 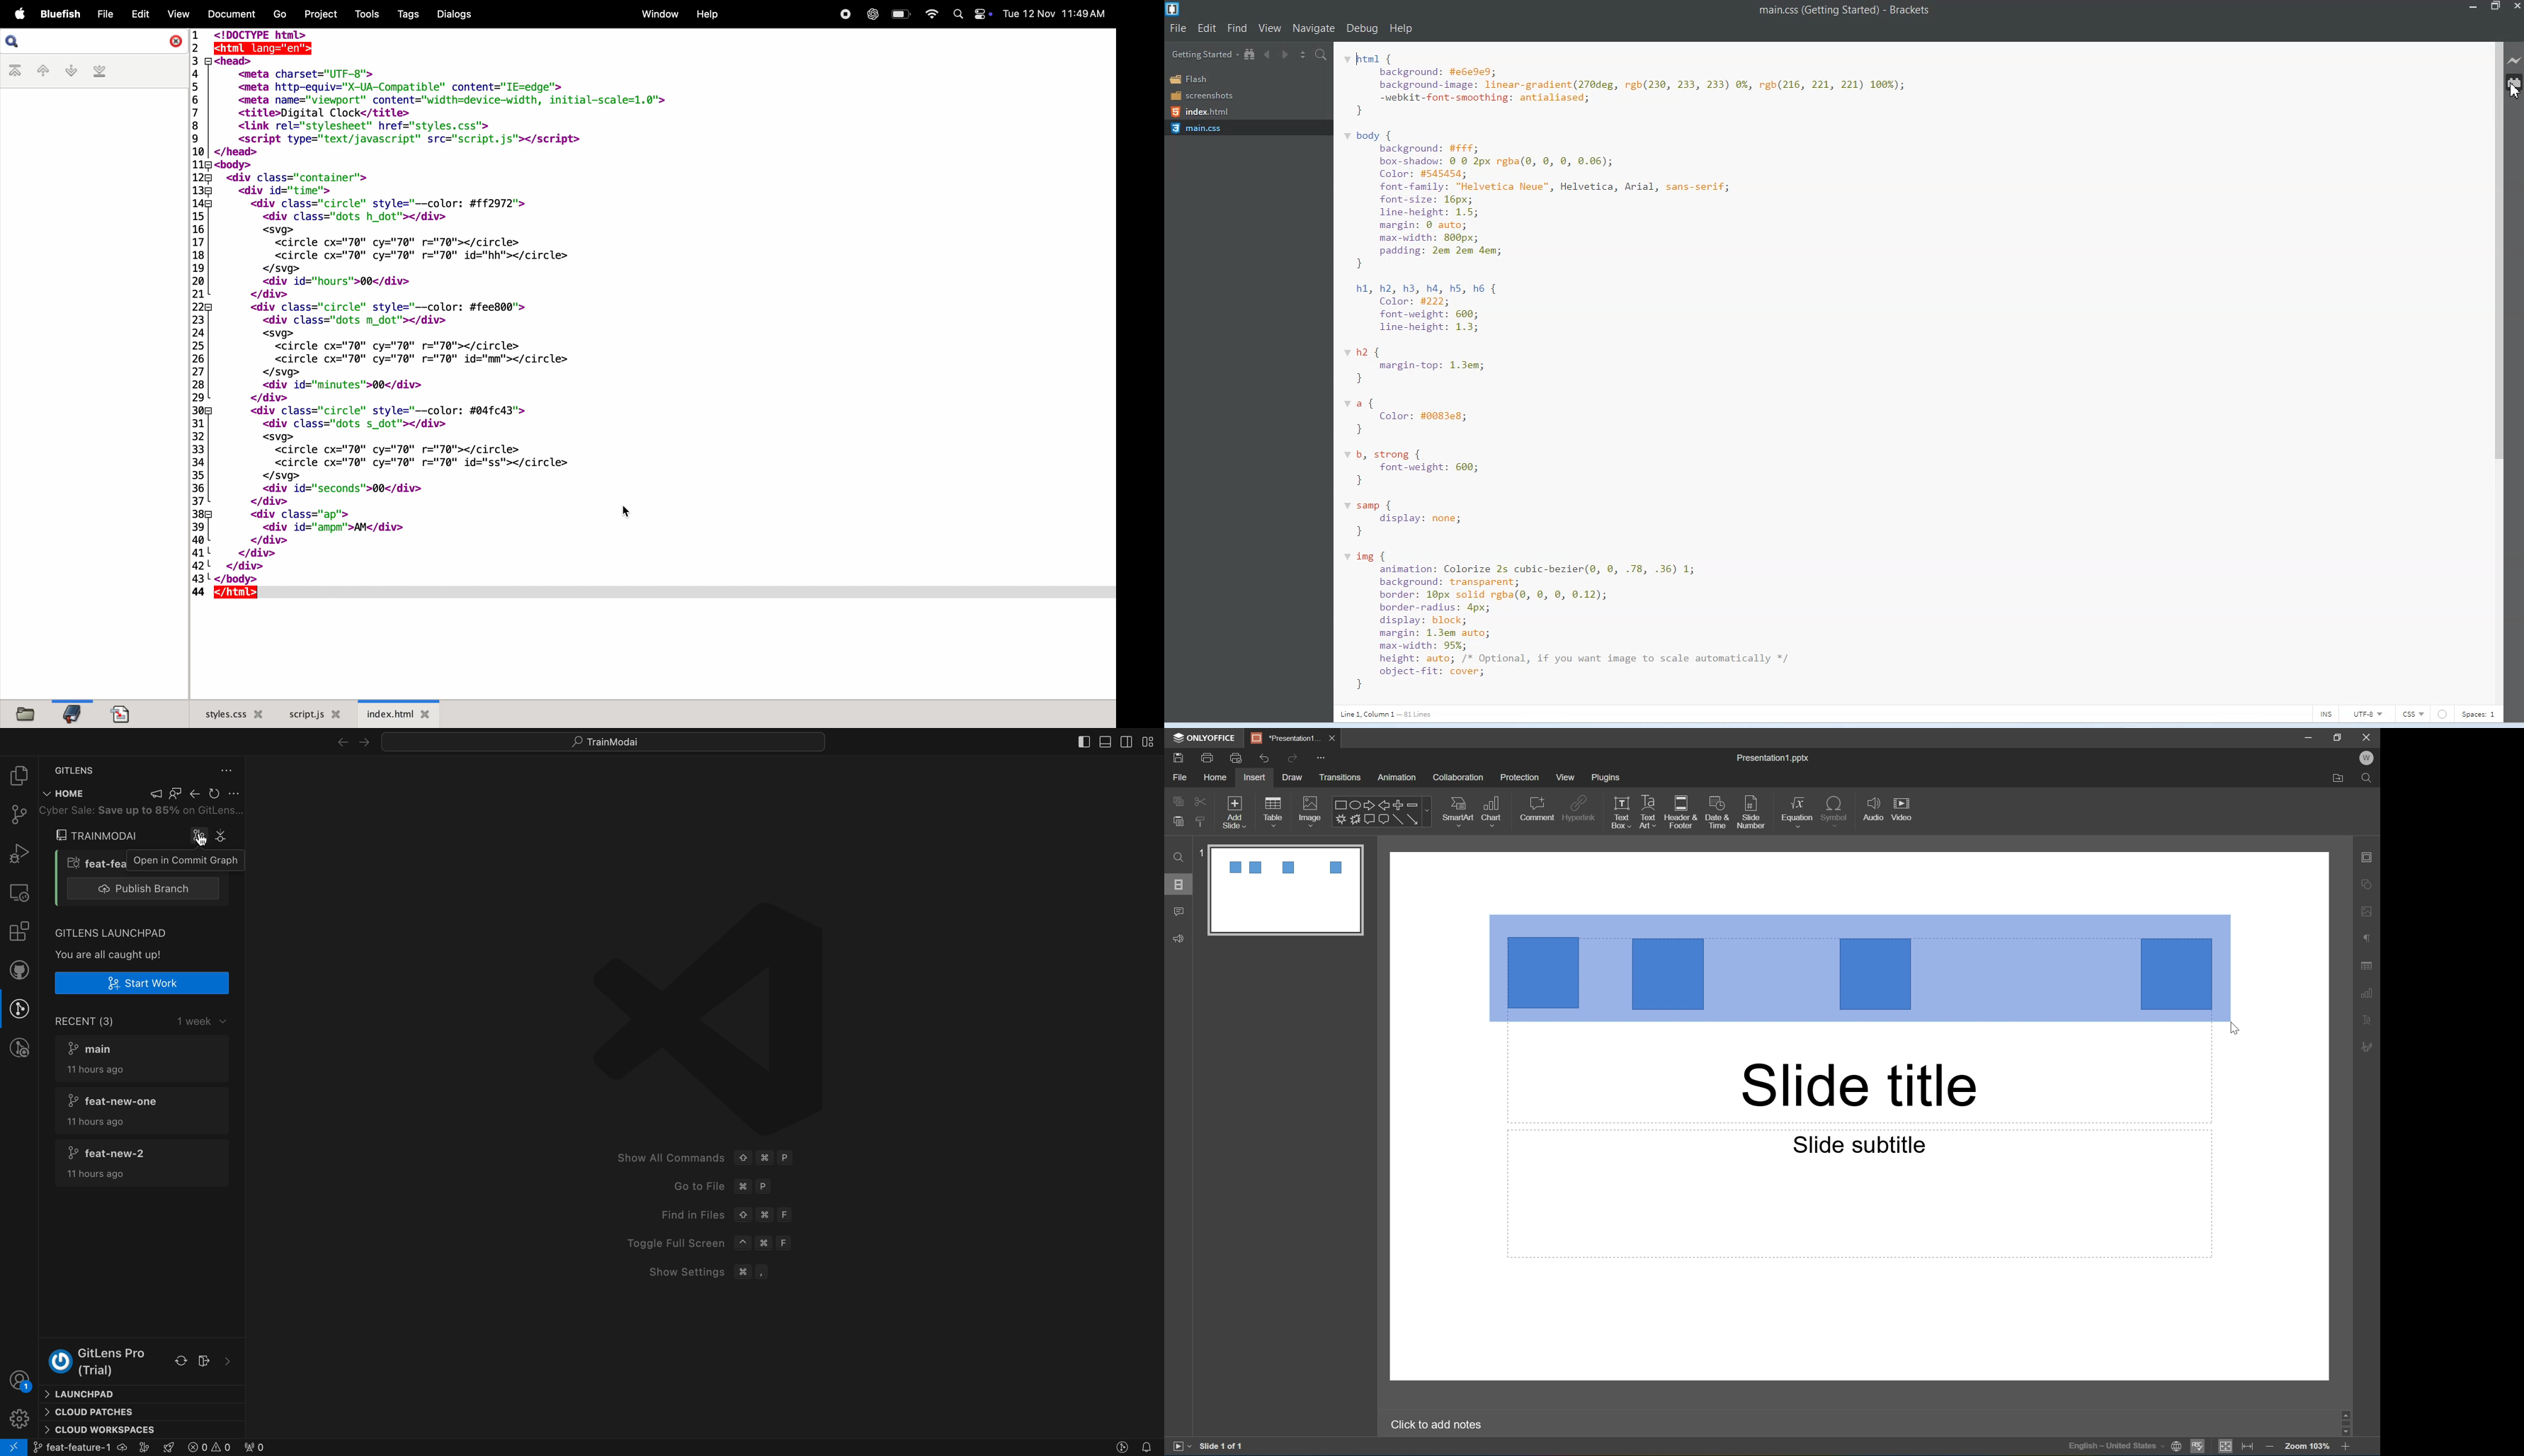 What do you see at coordinates (2337, 779) in the screenshot?
I see `Open file location` at bounding box center [2337, 779].